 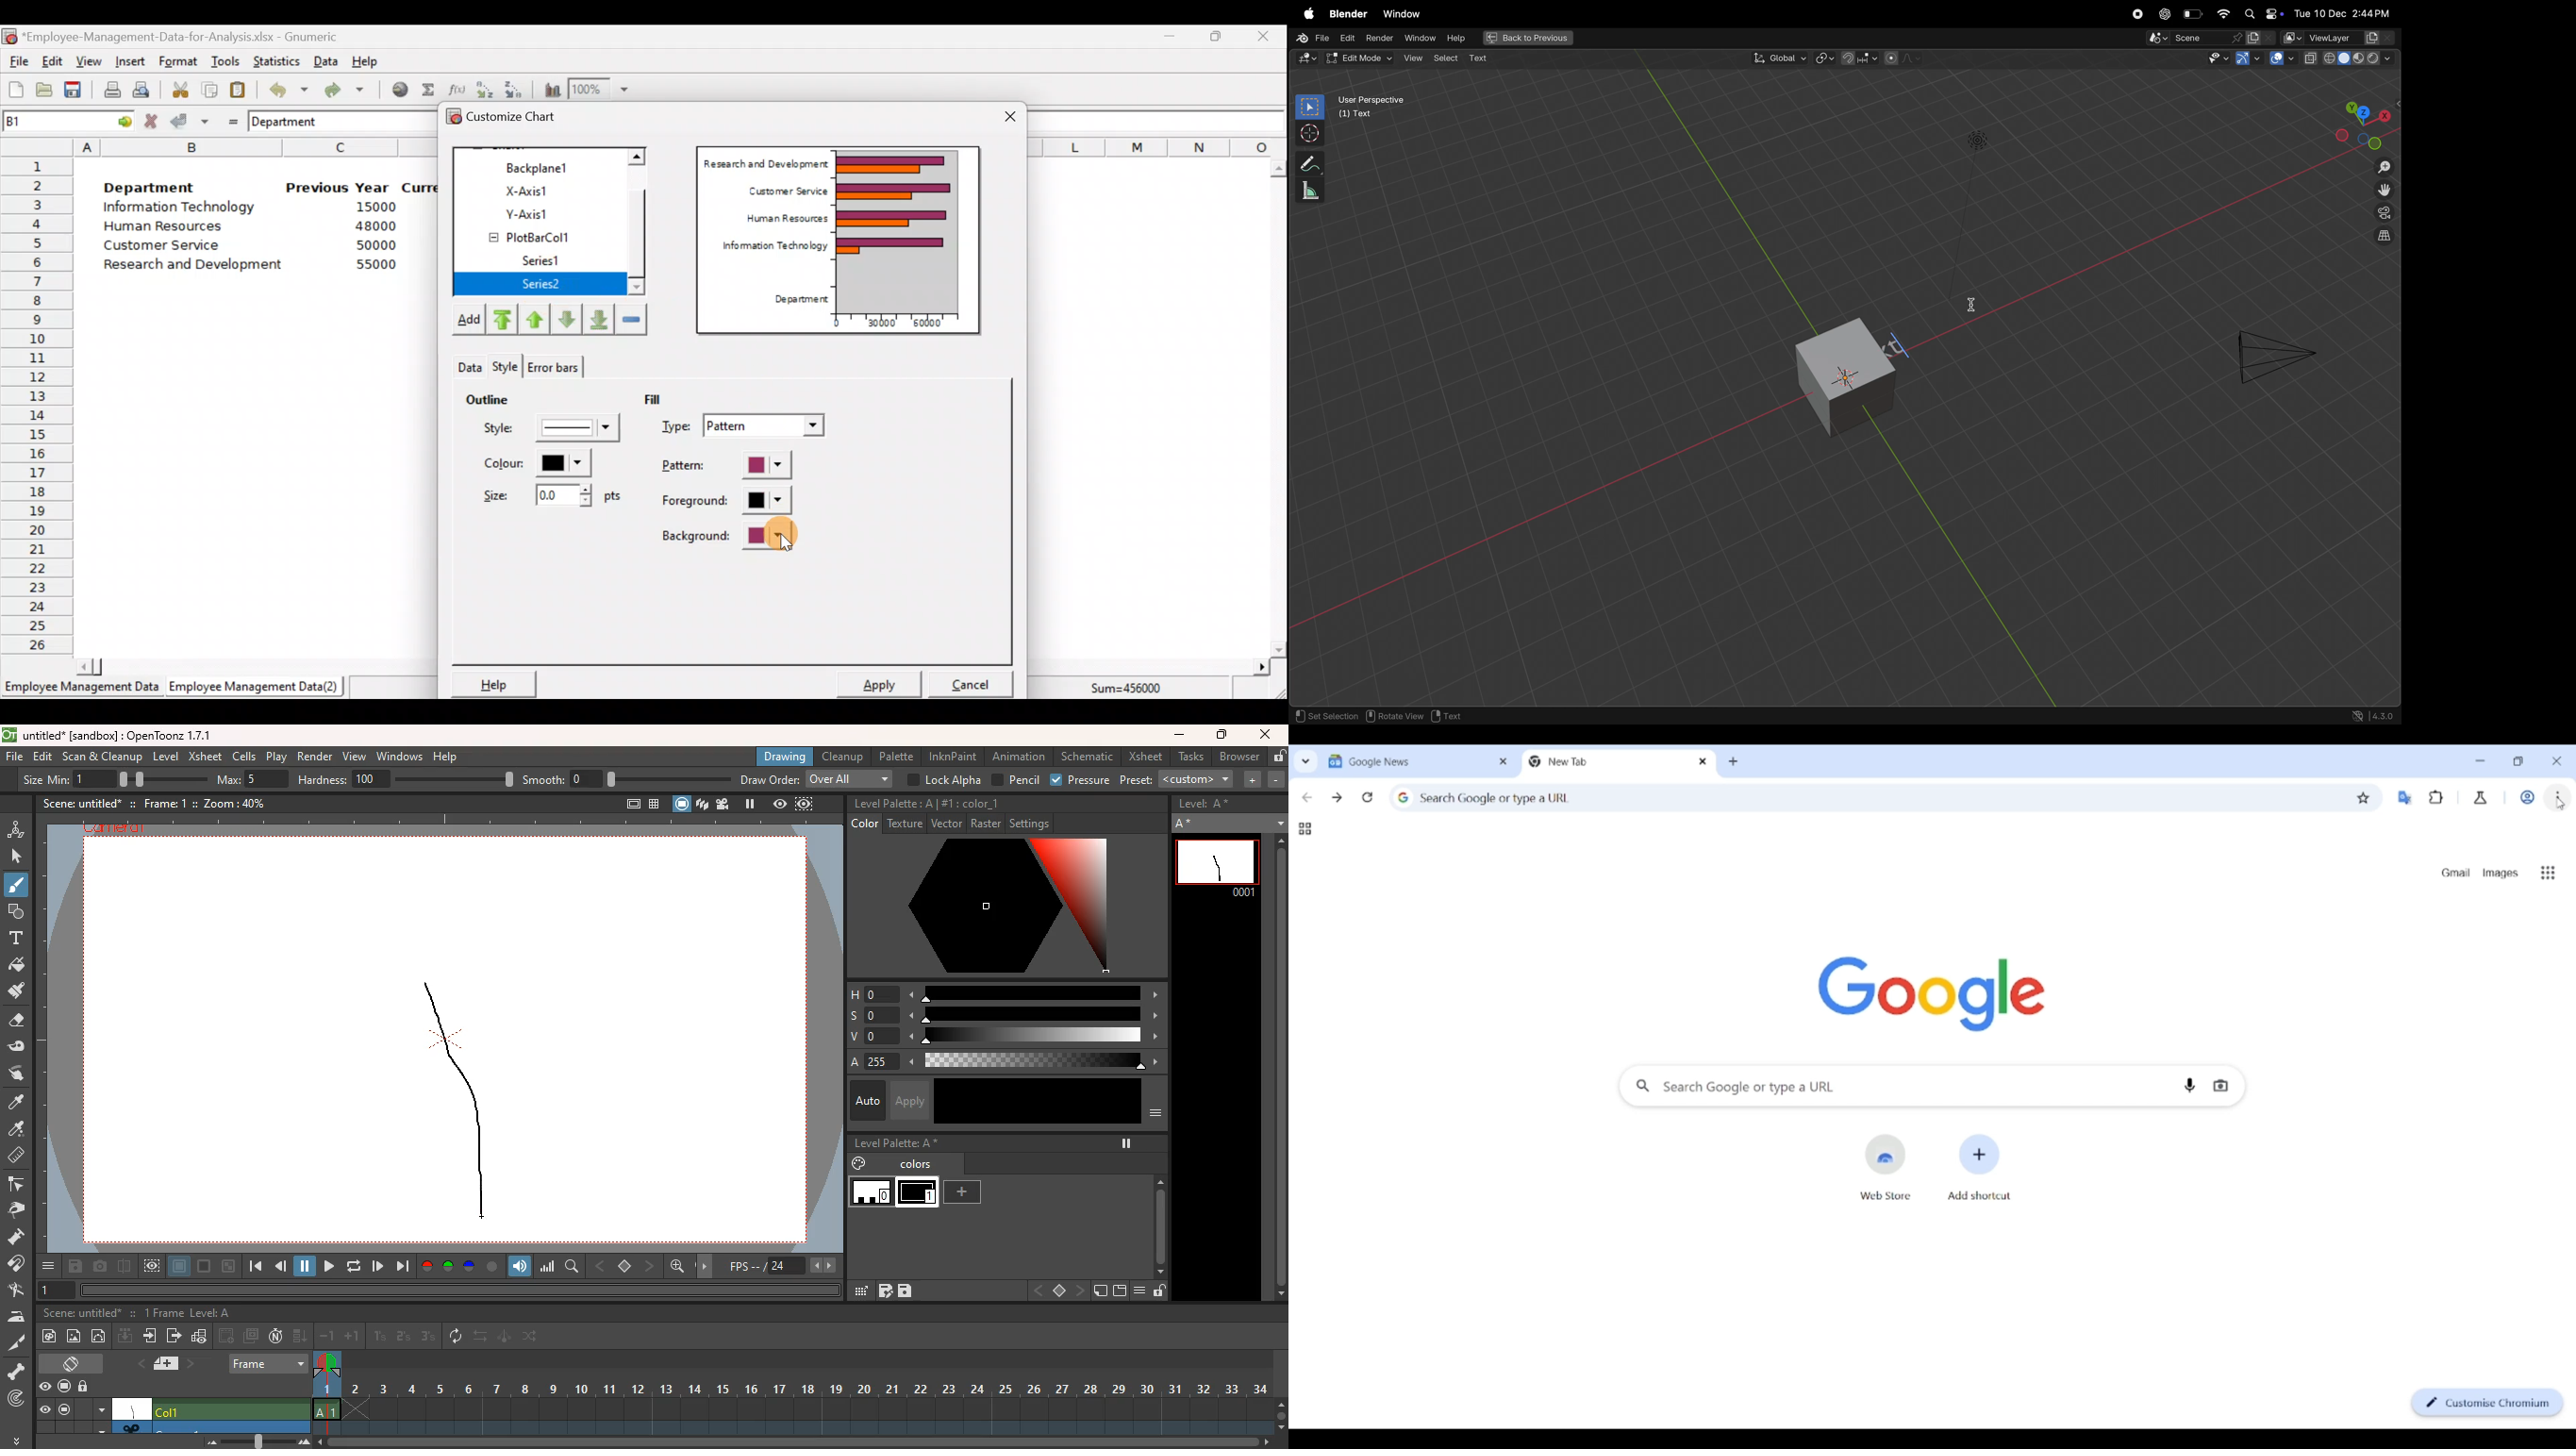 I want to click on Format, so click(x=178, y=62).